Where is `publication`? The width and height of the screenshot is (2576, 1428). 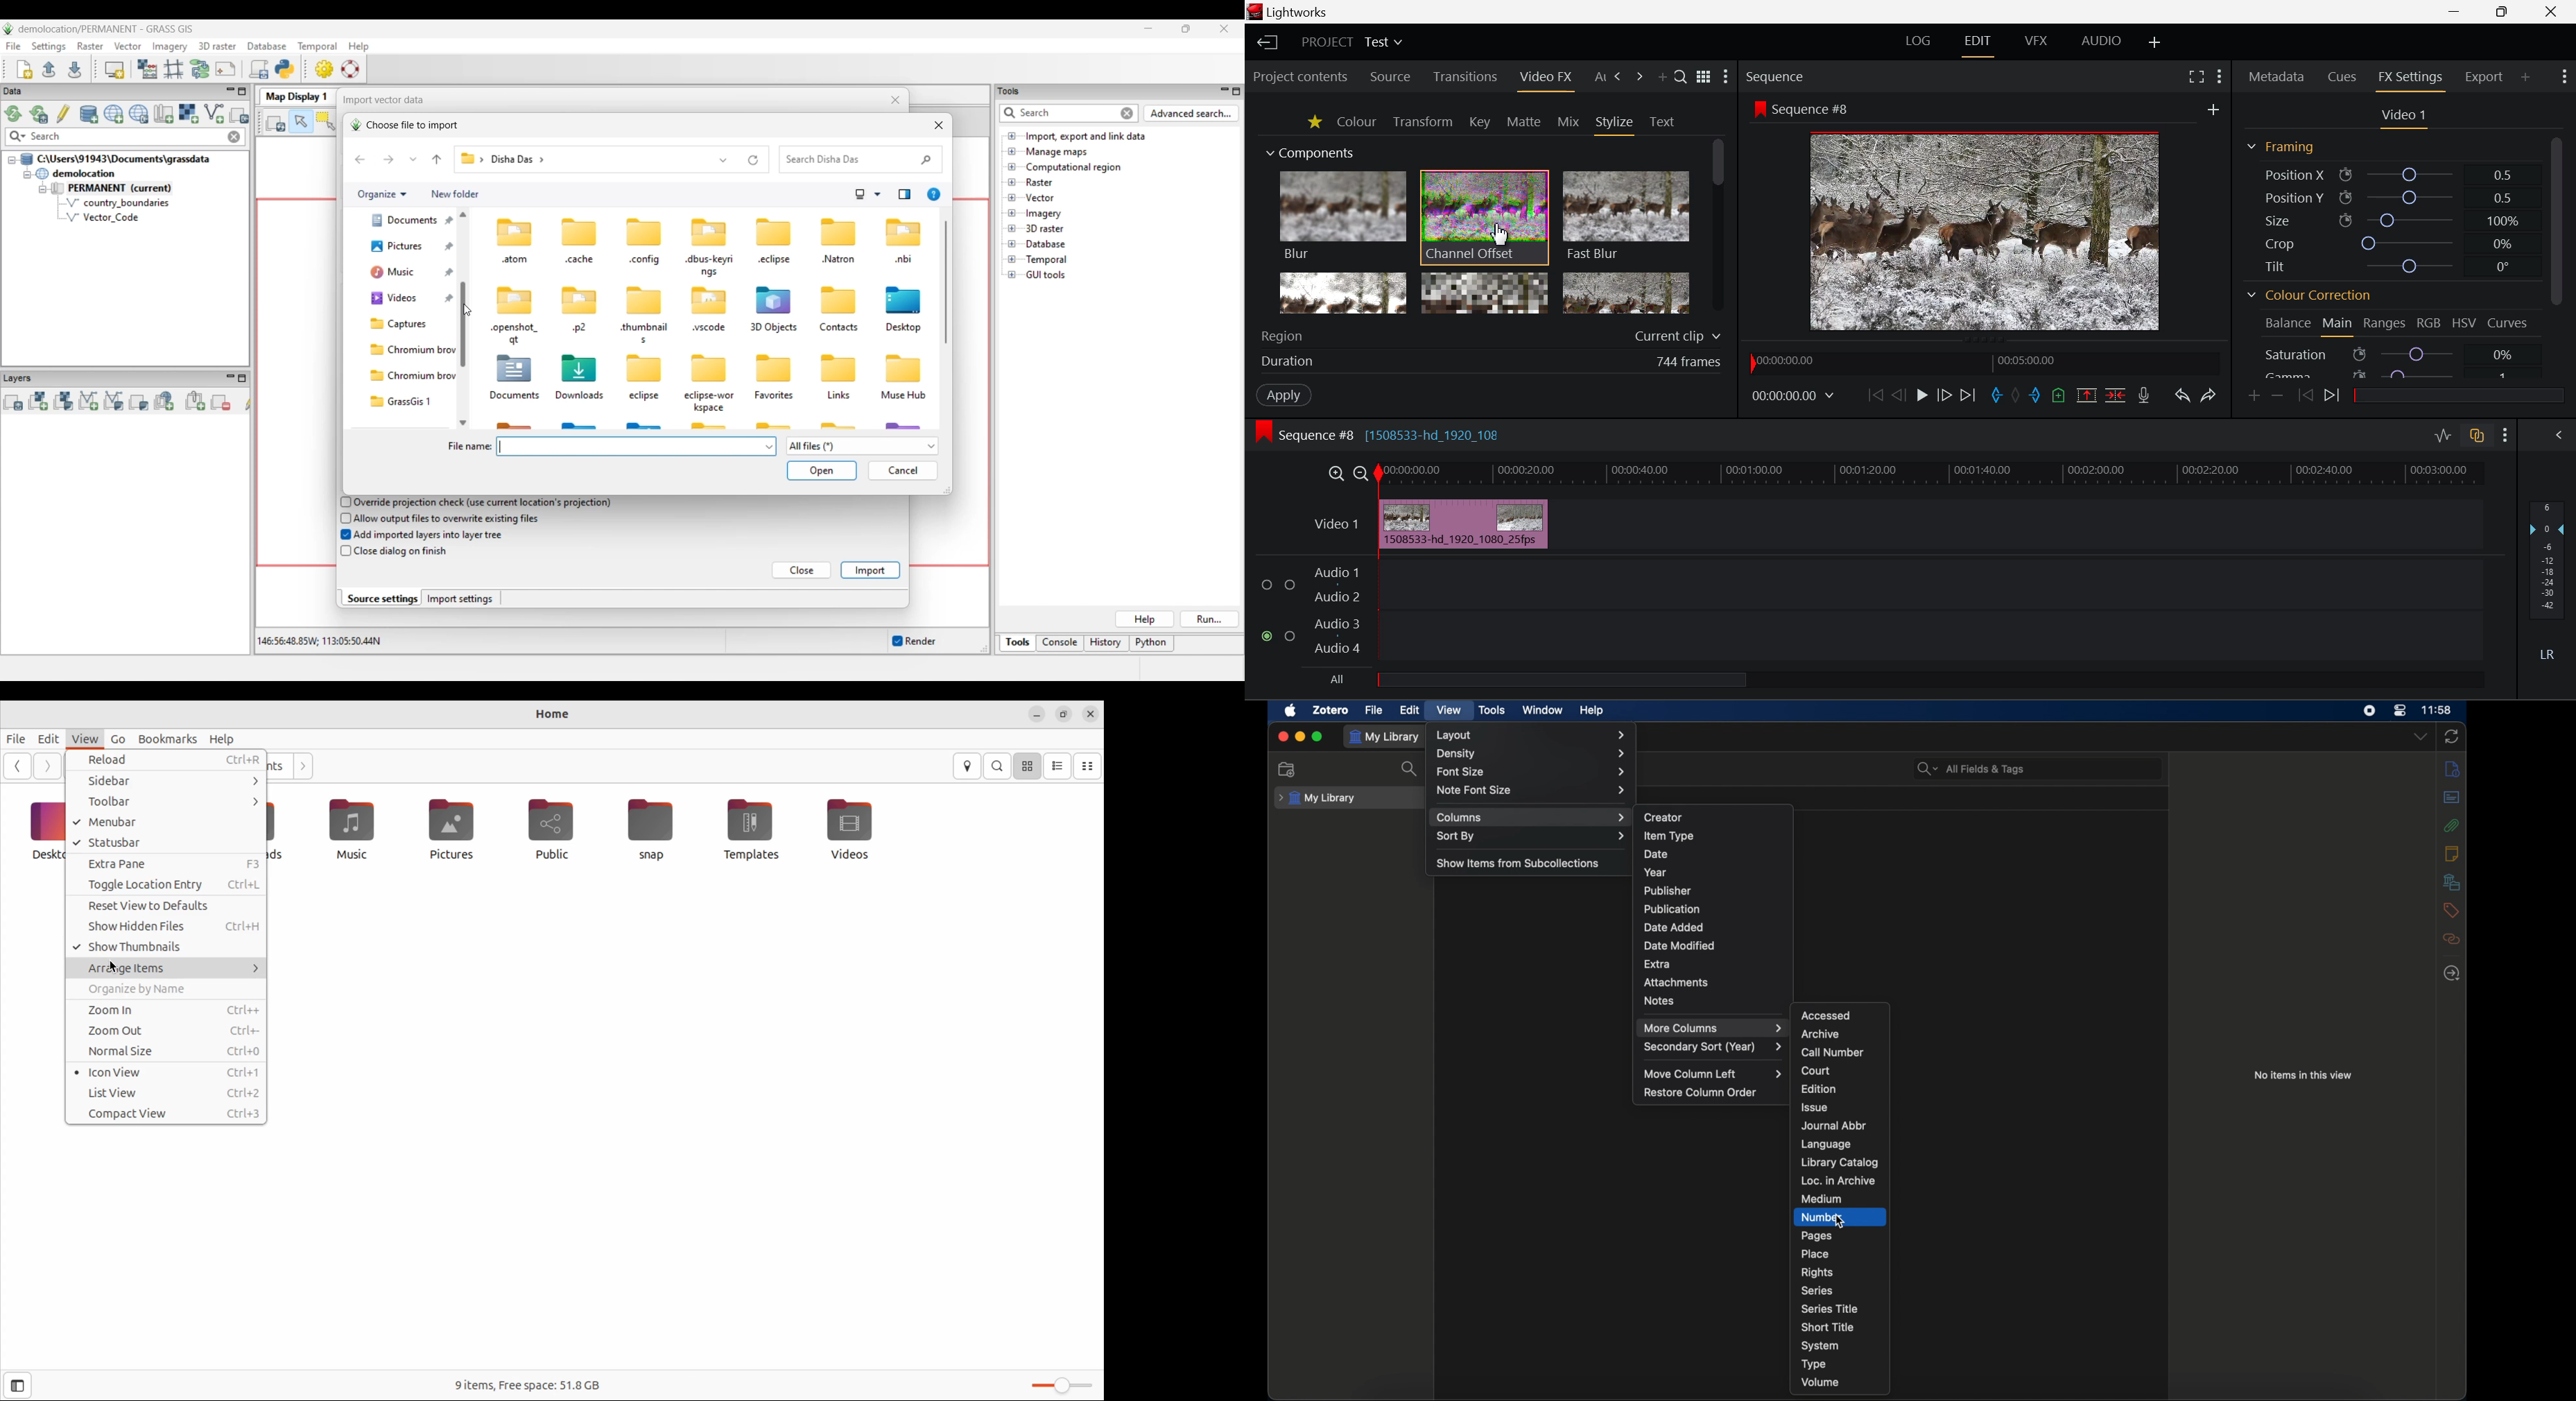
publication is located at coordinates (1671, 908).